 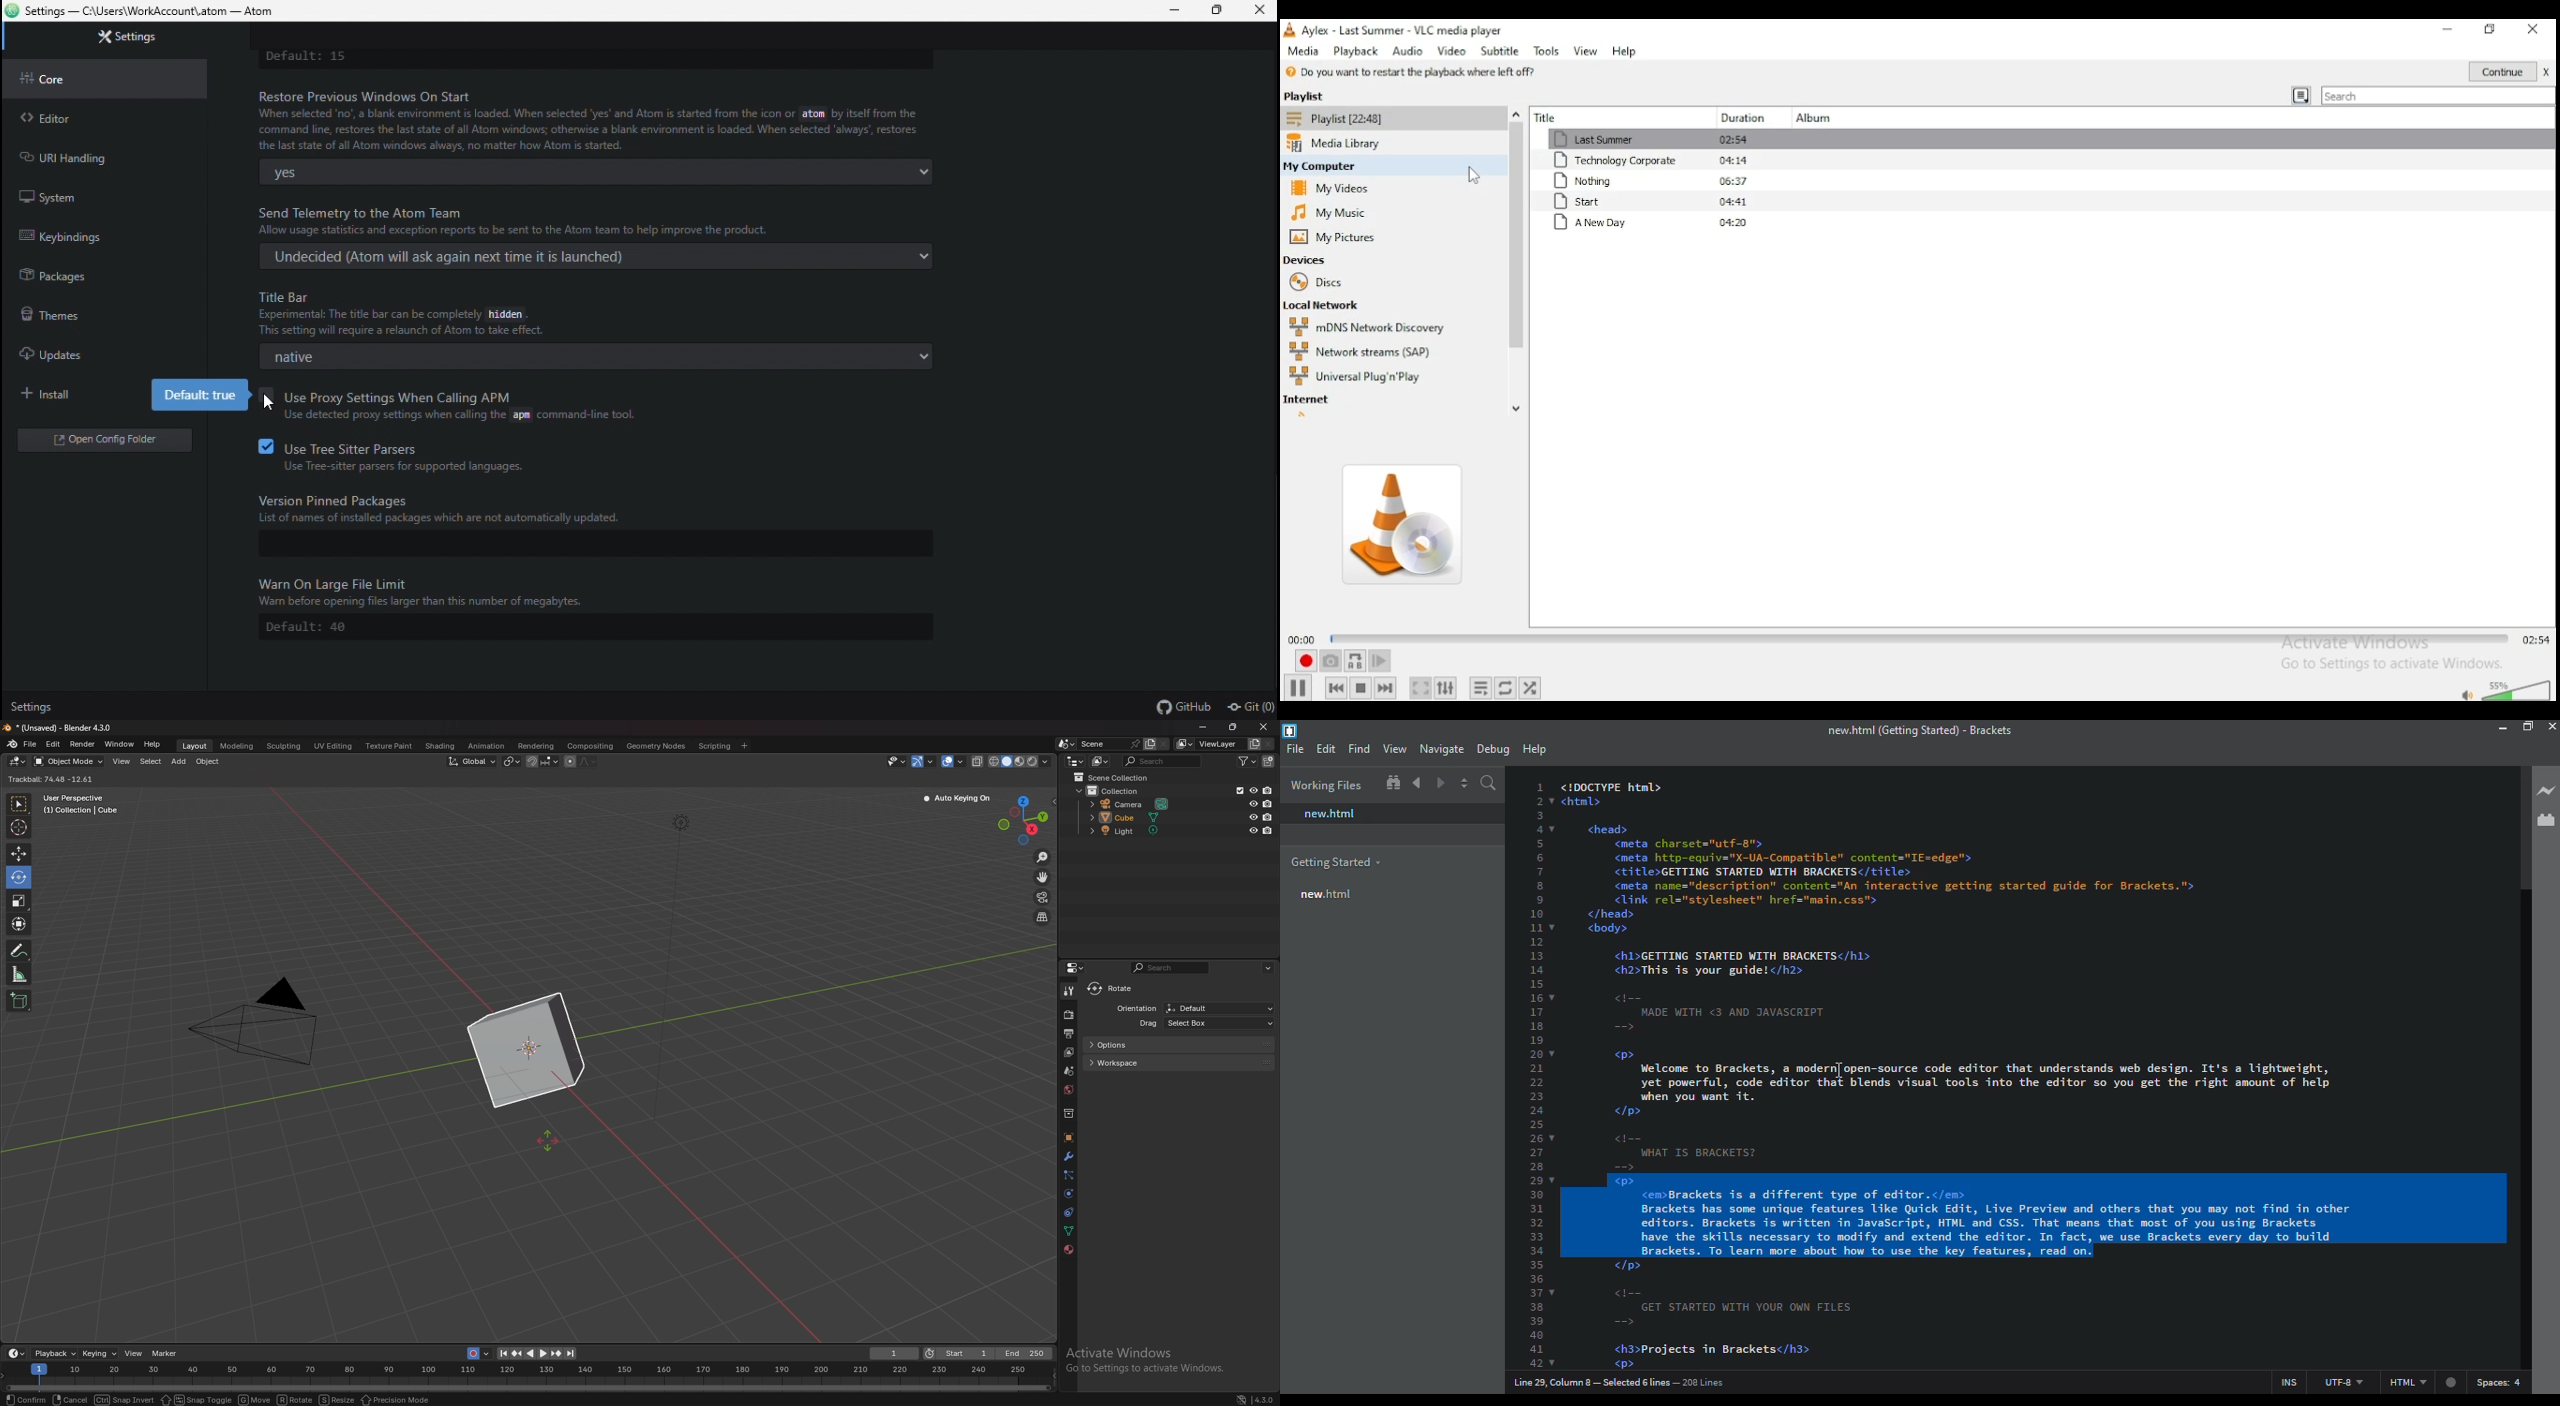 I want to click on close, so click(x=2552, y=725).